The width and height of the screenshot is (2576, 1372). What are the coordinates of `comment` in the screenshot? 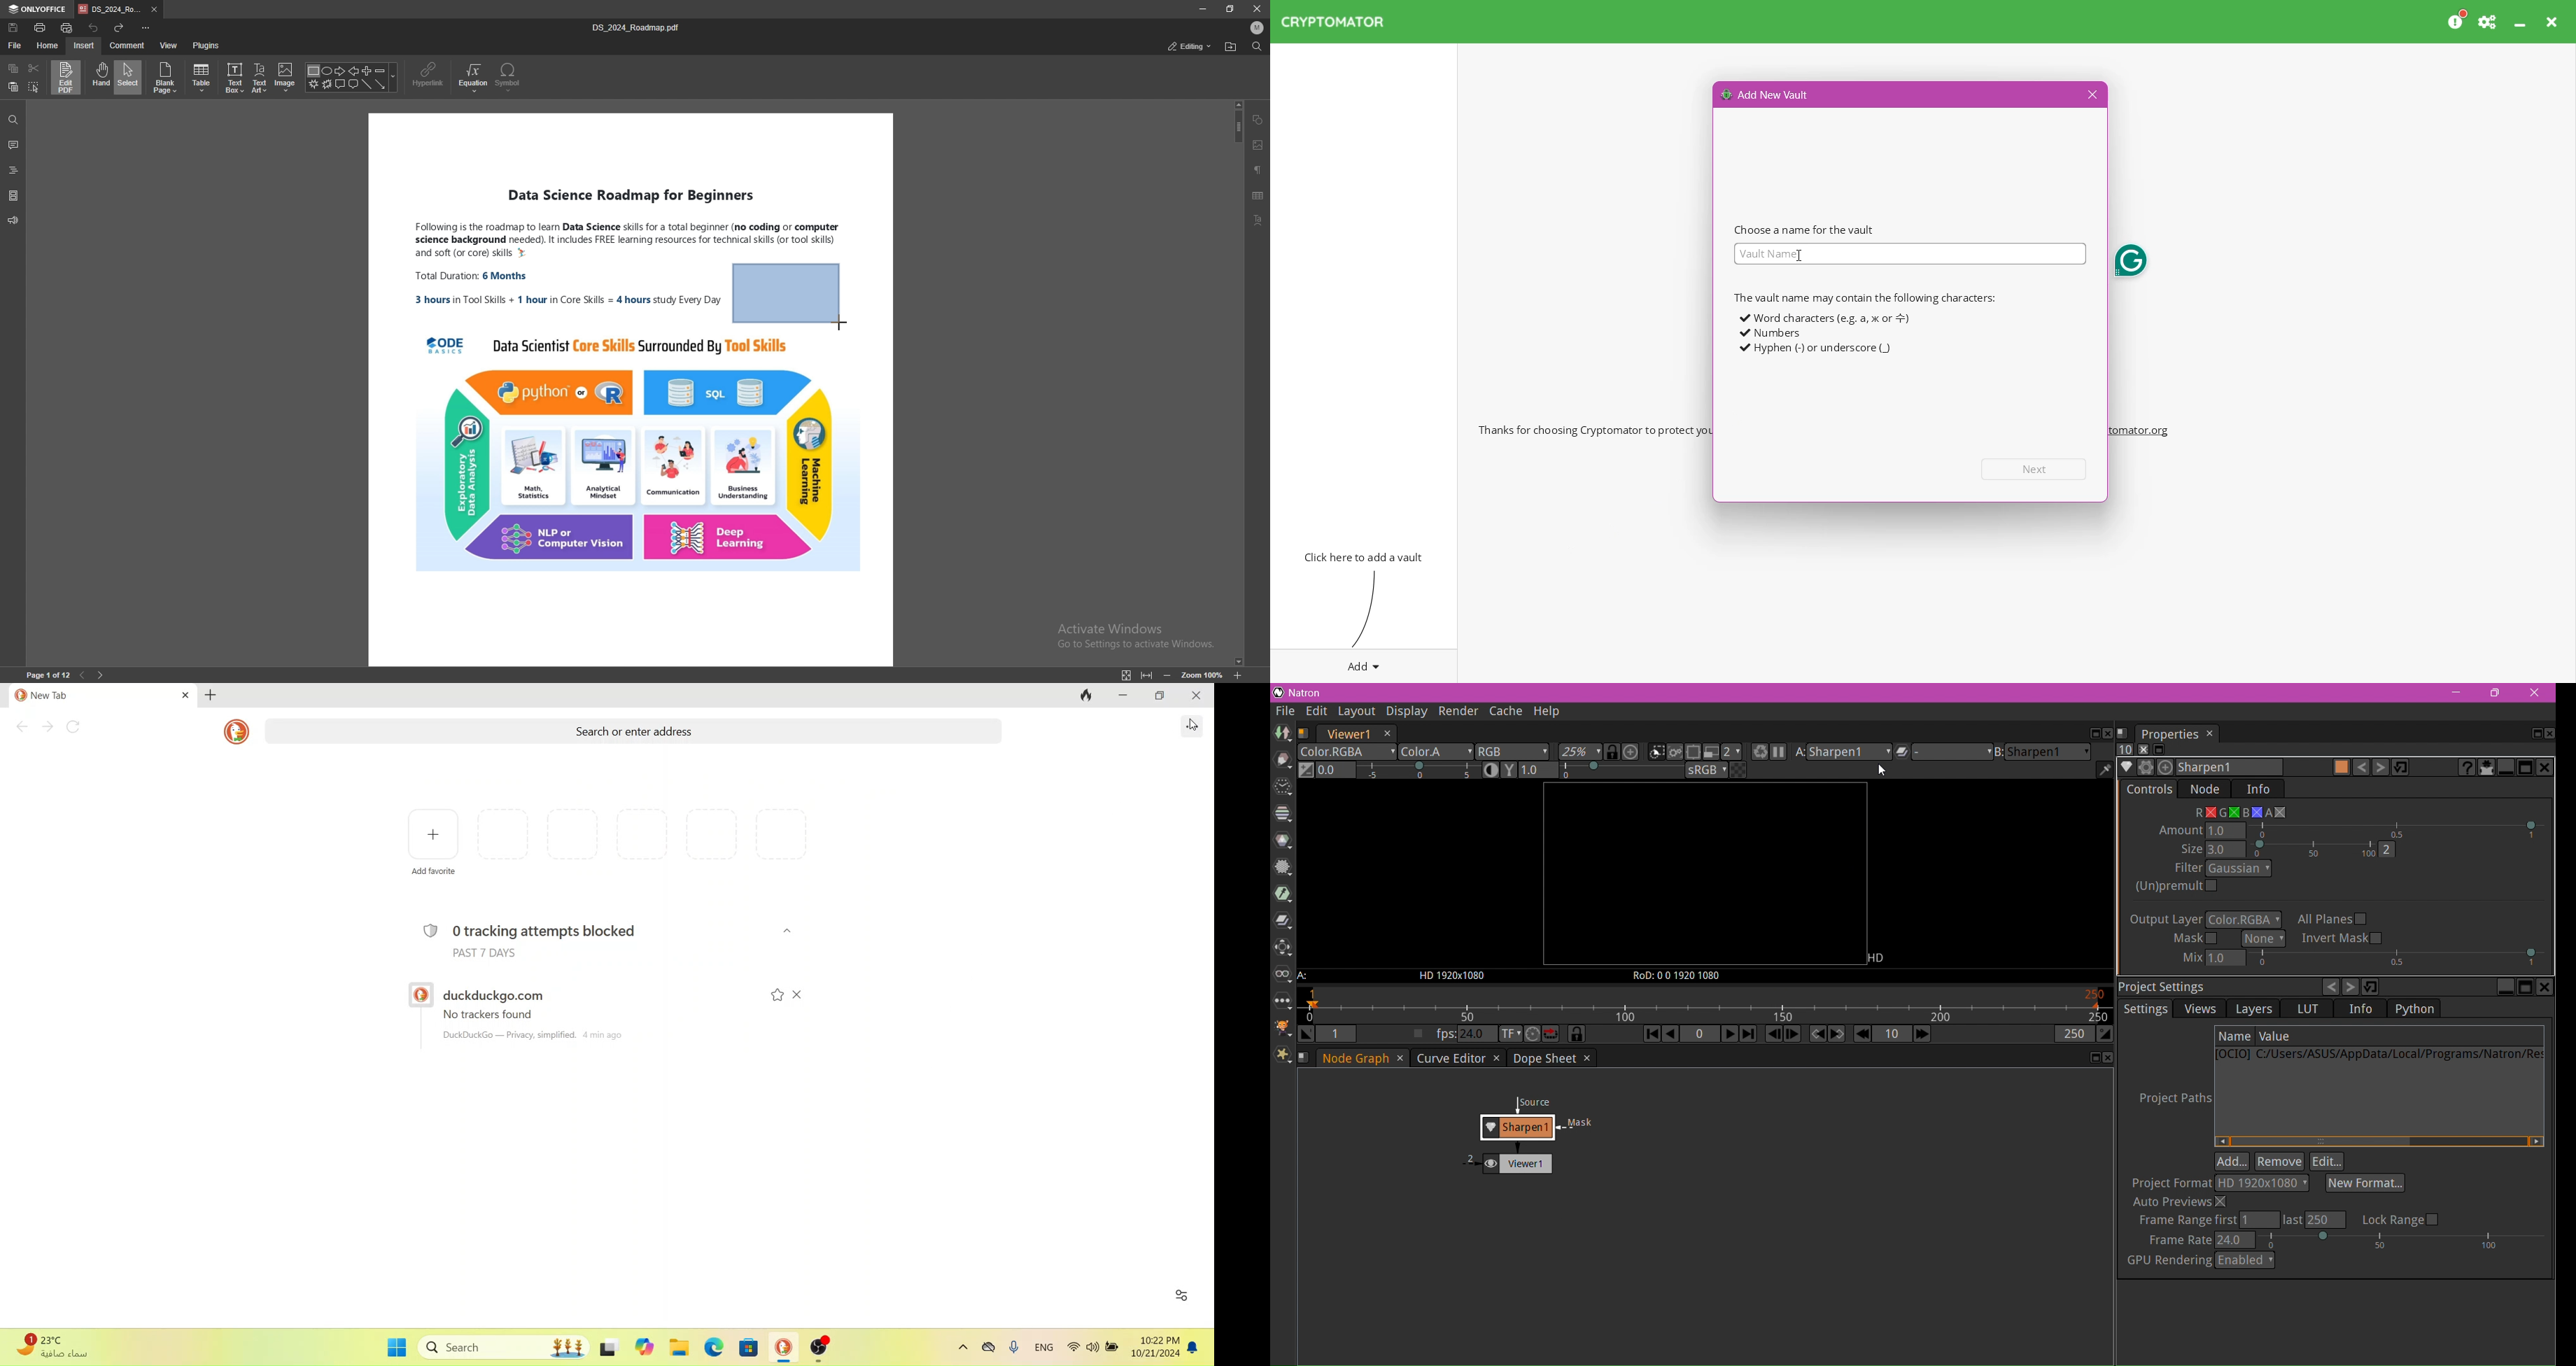 It's located at (14, 145).